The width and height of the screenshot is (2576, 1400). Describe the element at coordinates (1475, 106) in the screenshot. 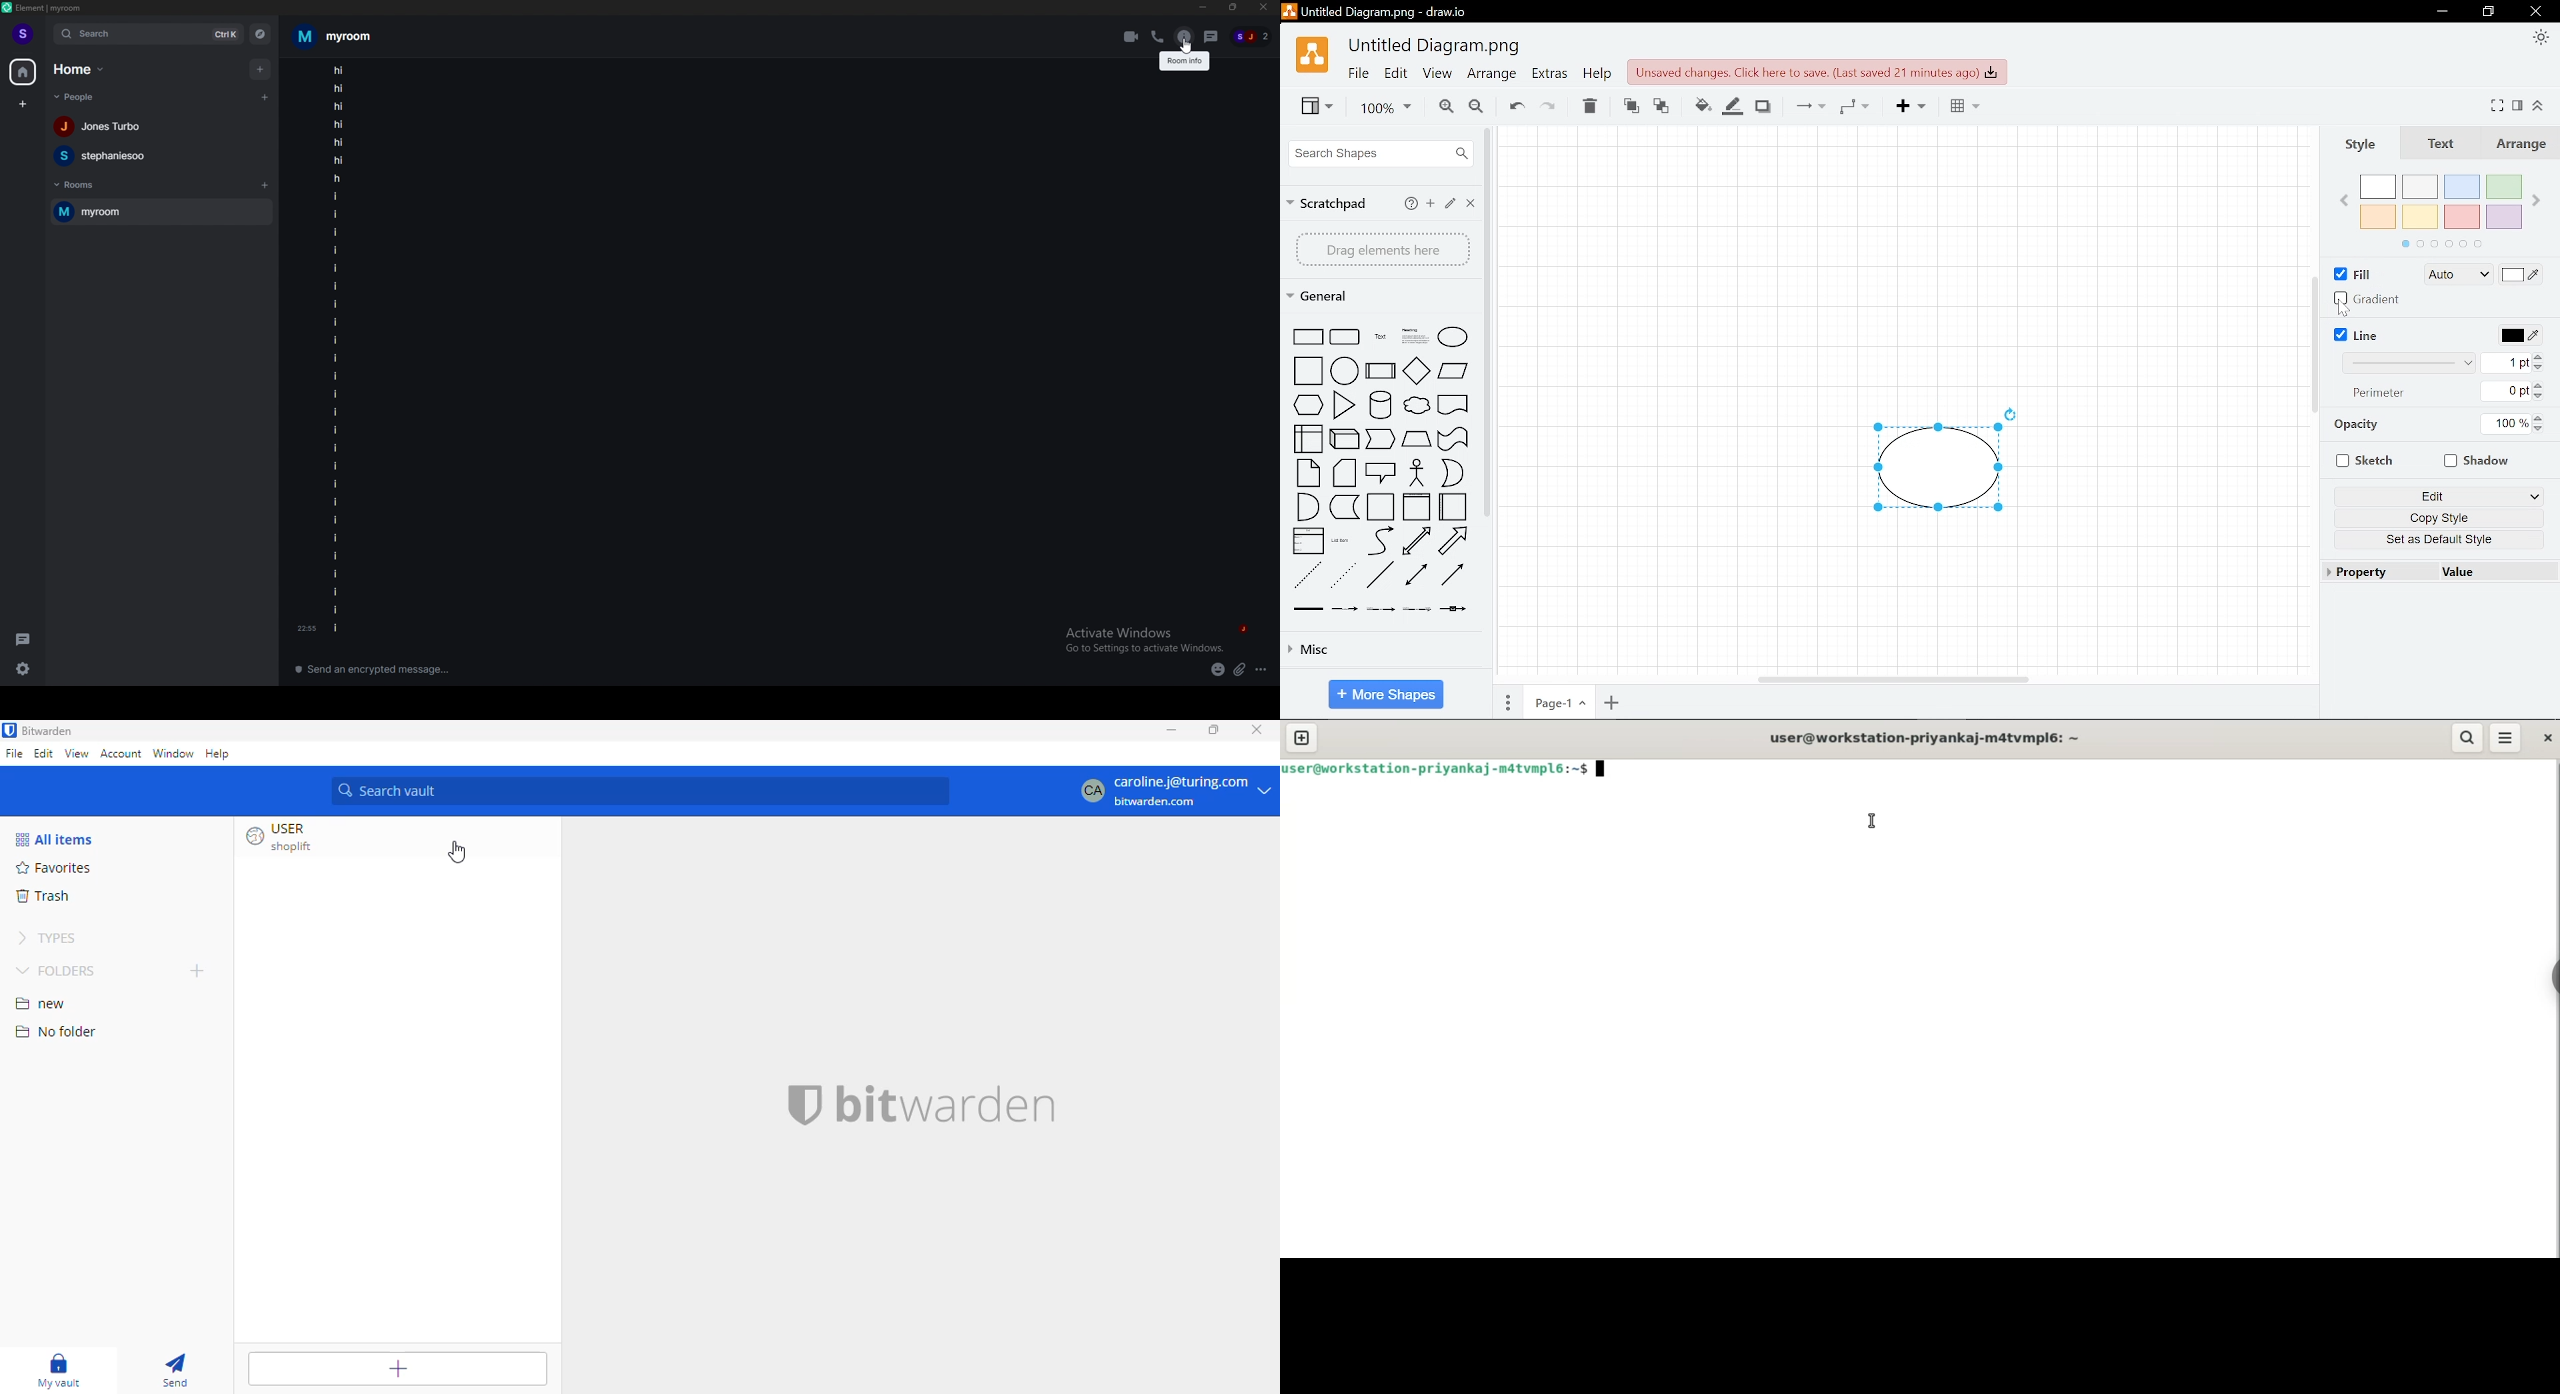

I see `Zoom out` at that location.